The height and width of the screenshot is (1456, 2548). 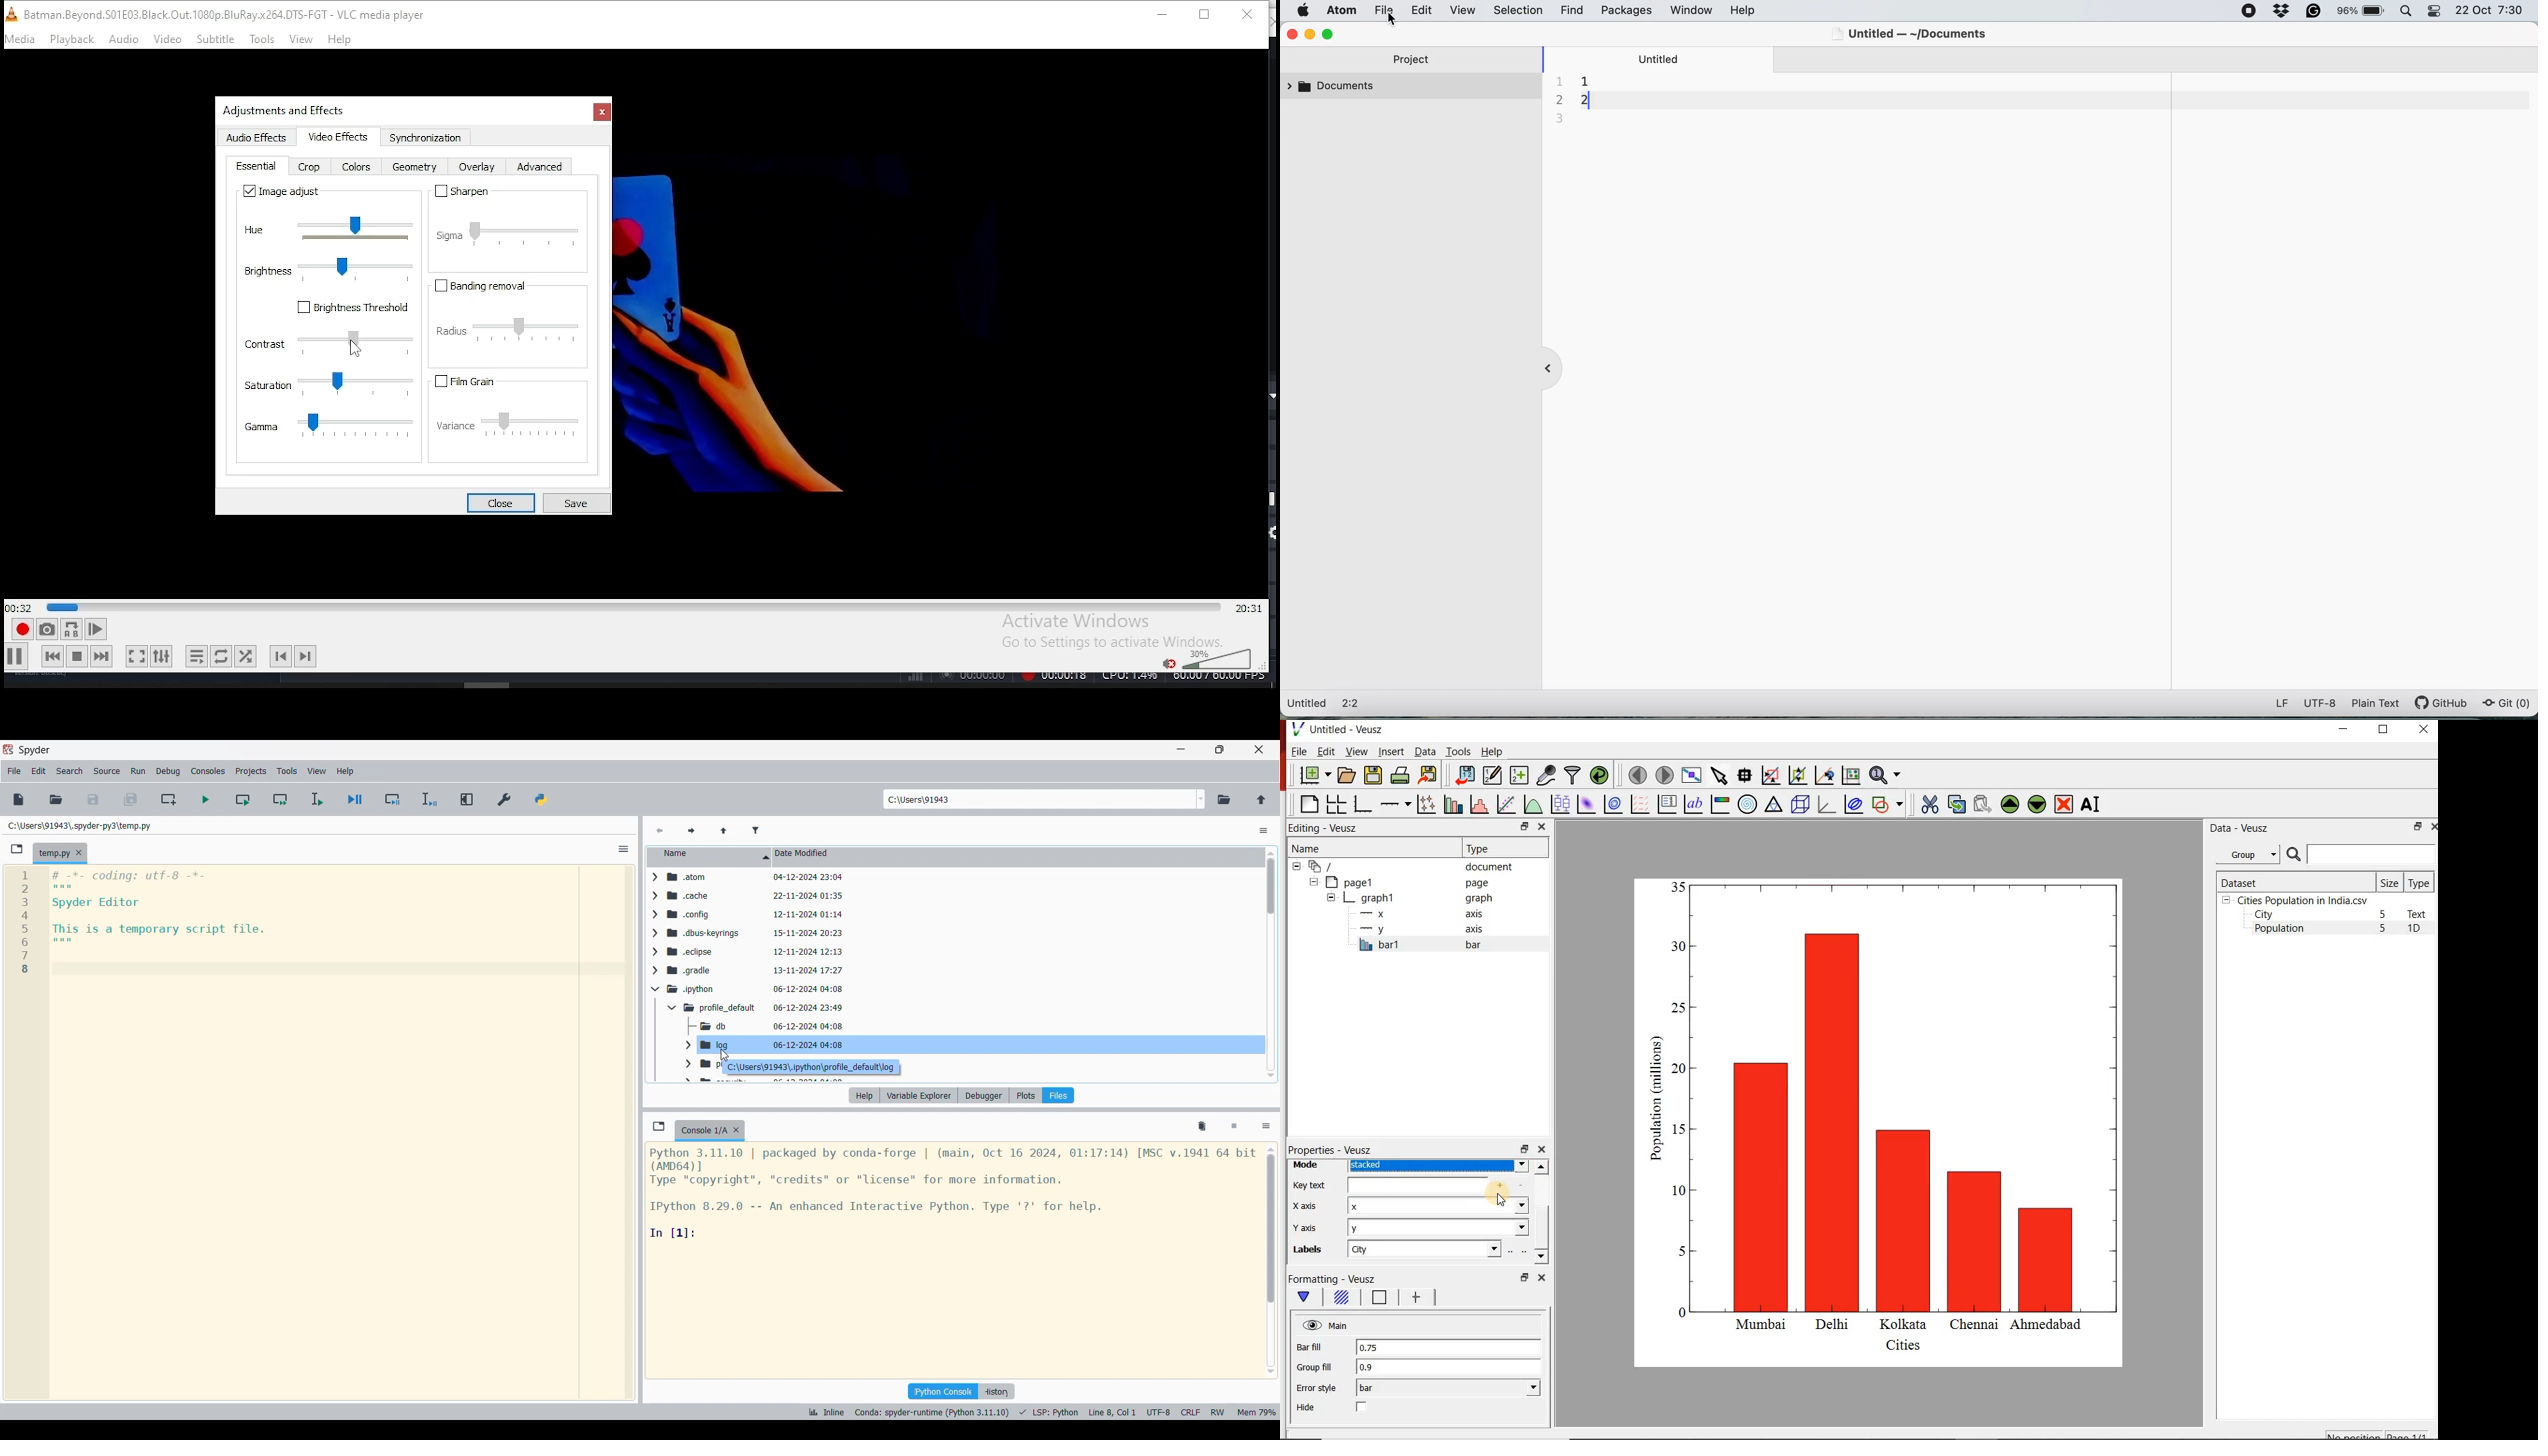 What do you see at coordinates (107, 771) in the screenshot?
I see `Source menu` at bounding box center [107, 771].